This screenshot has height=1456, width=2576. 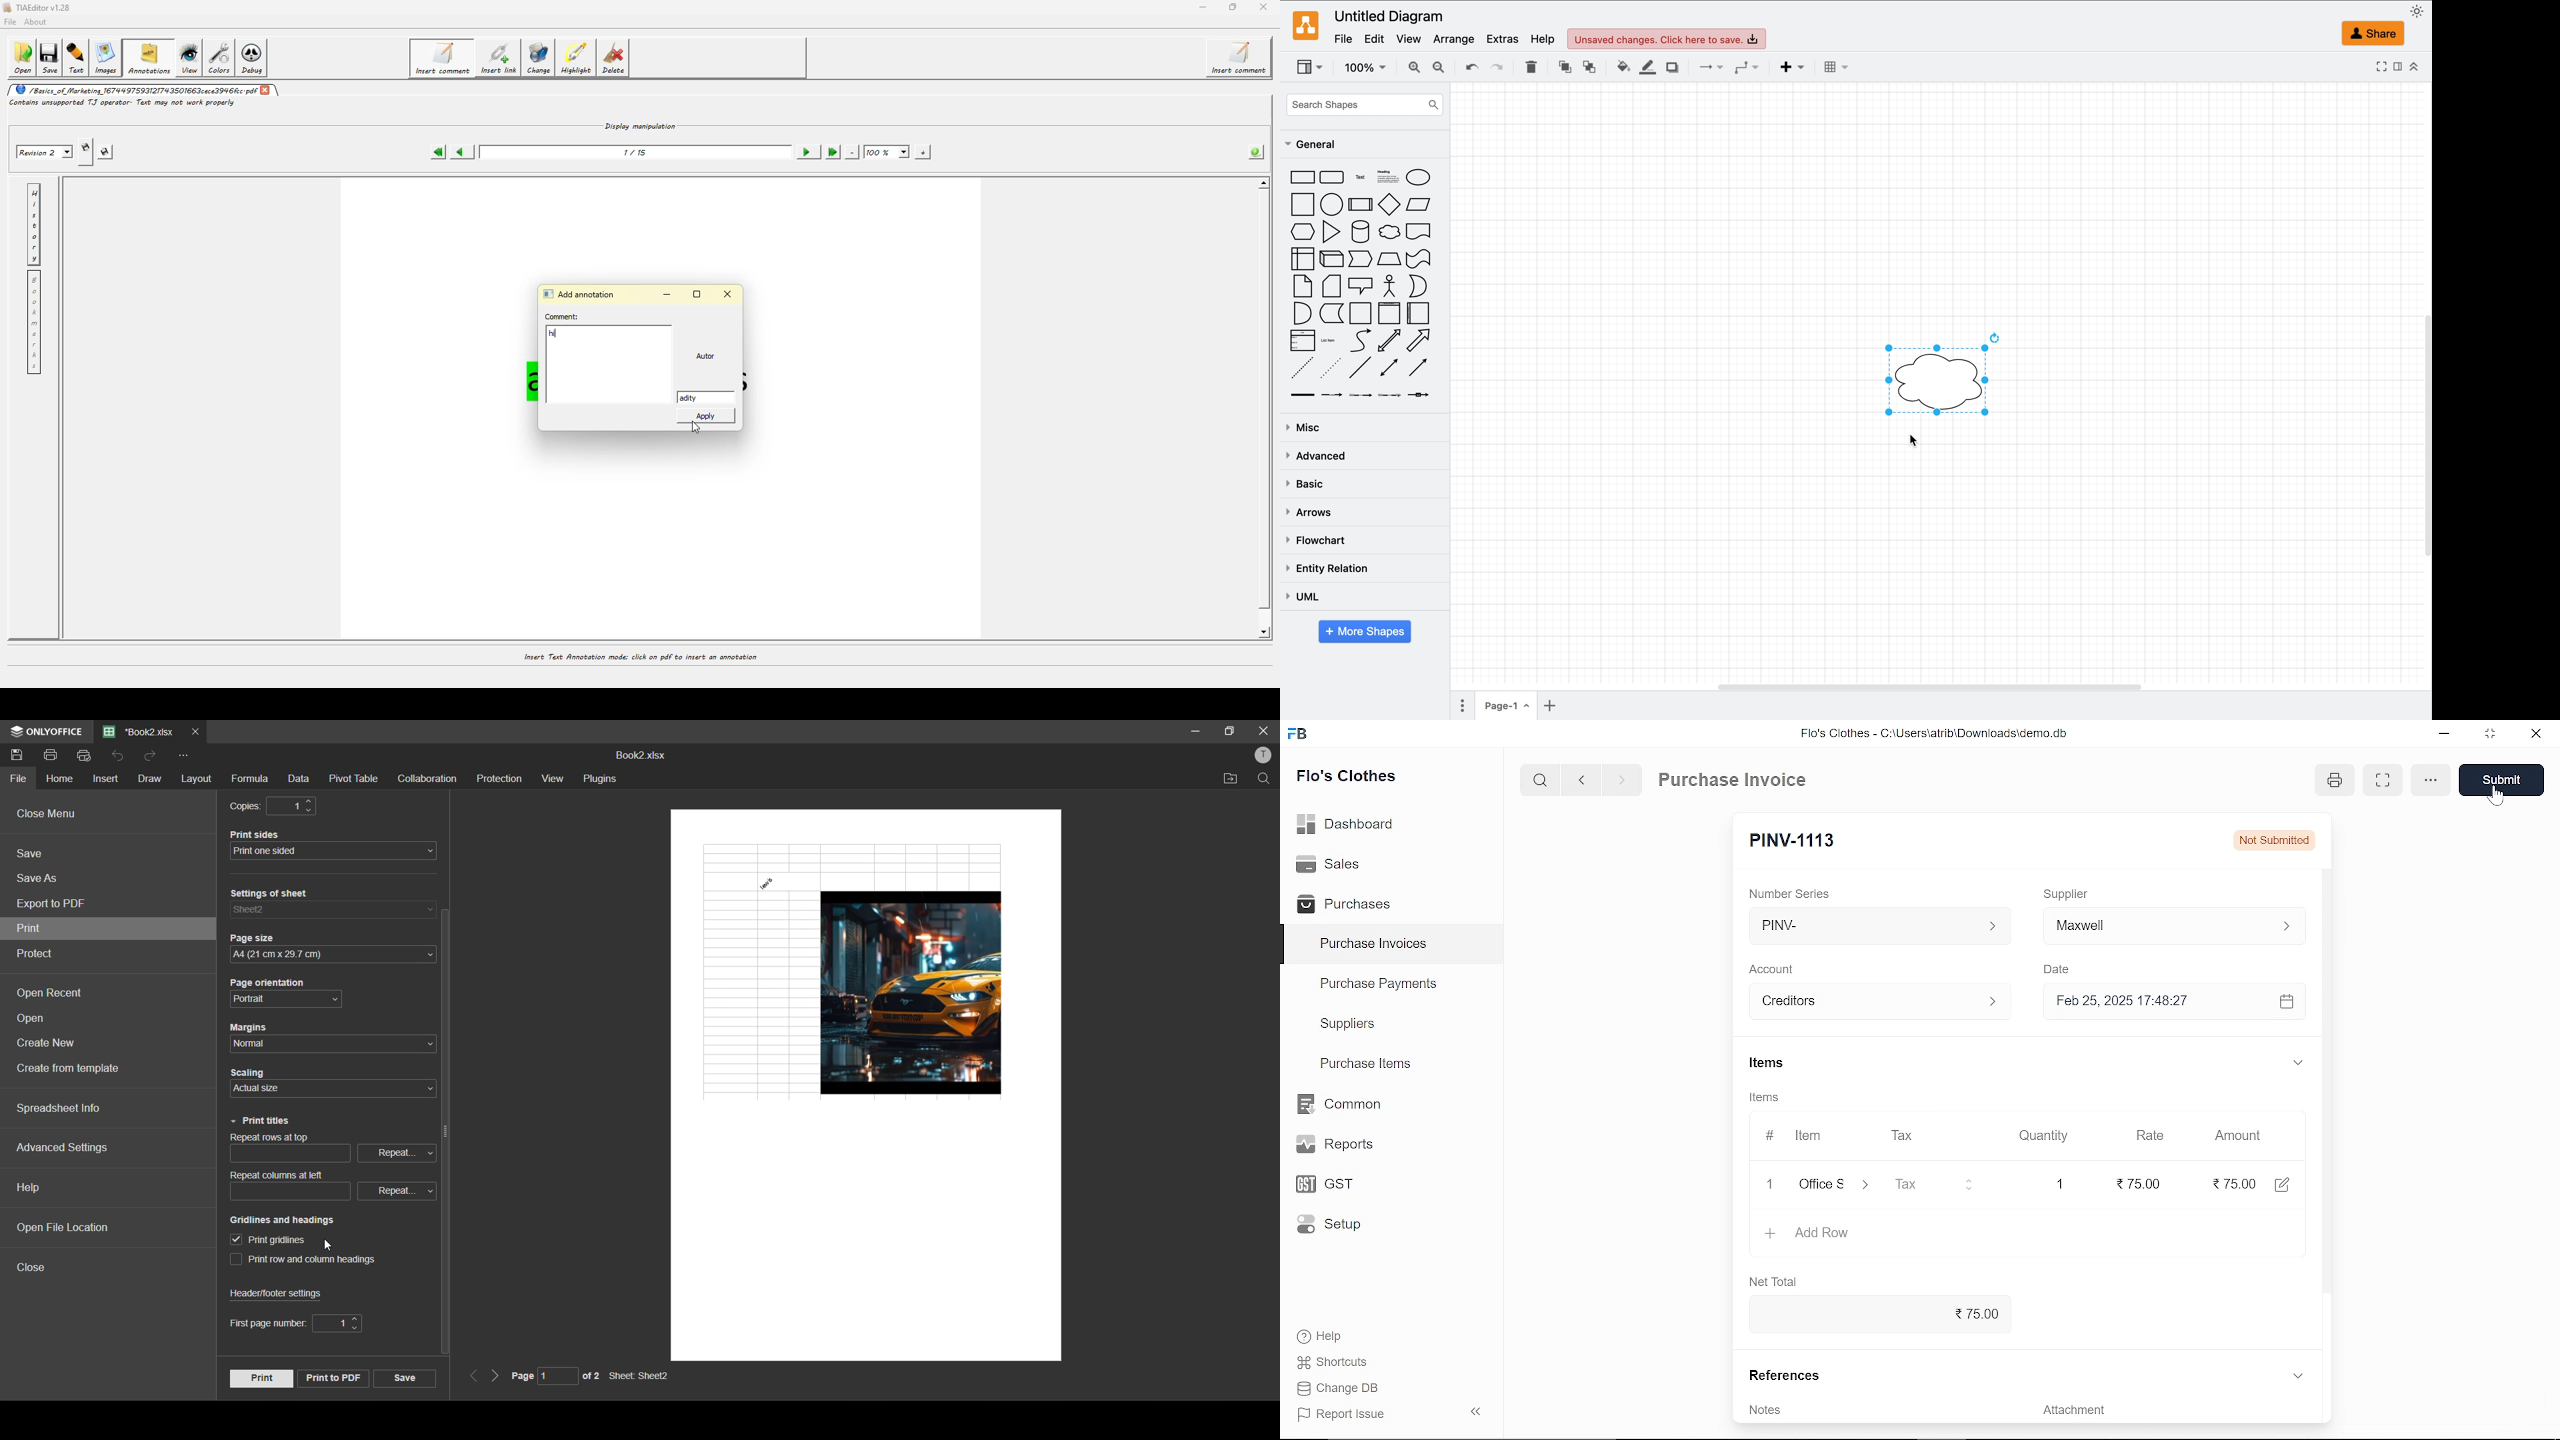 I want to click on tape, so click(x=1418, y=259).